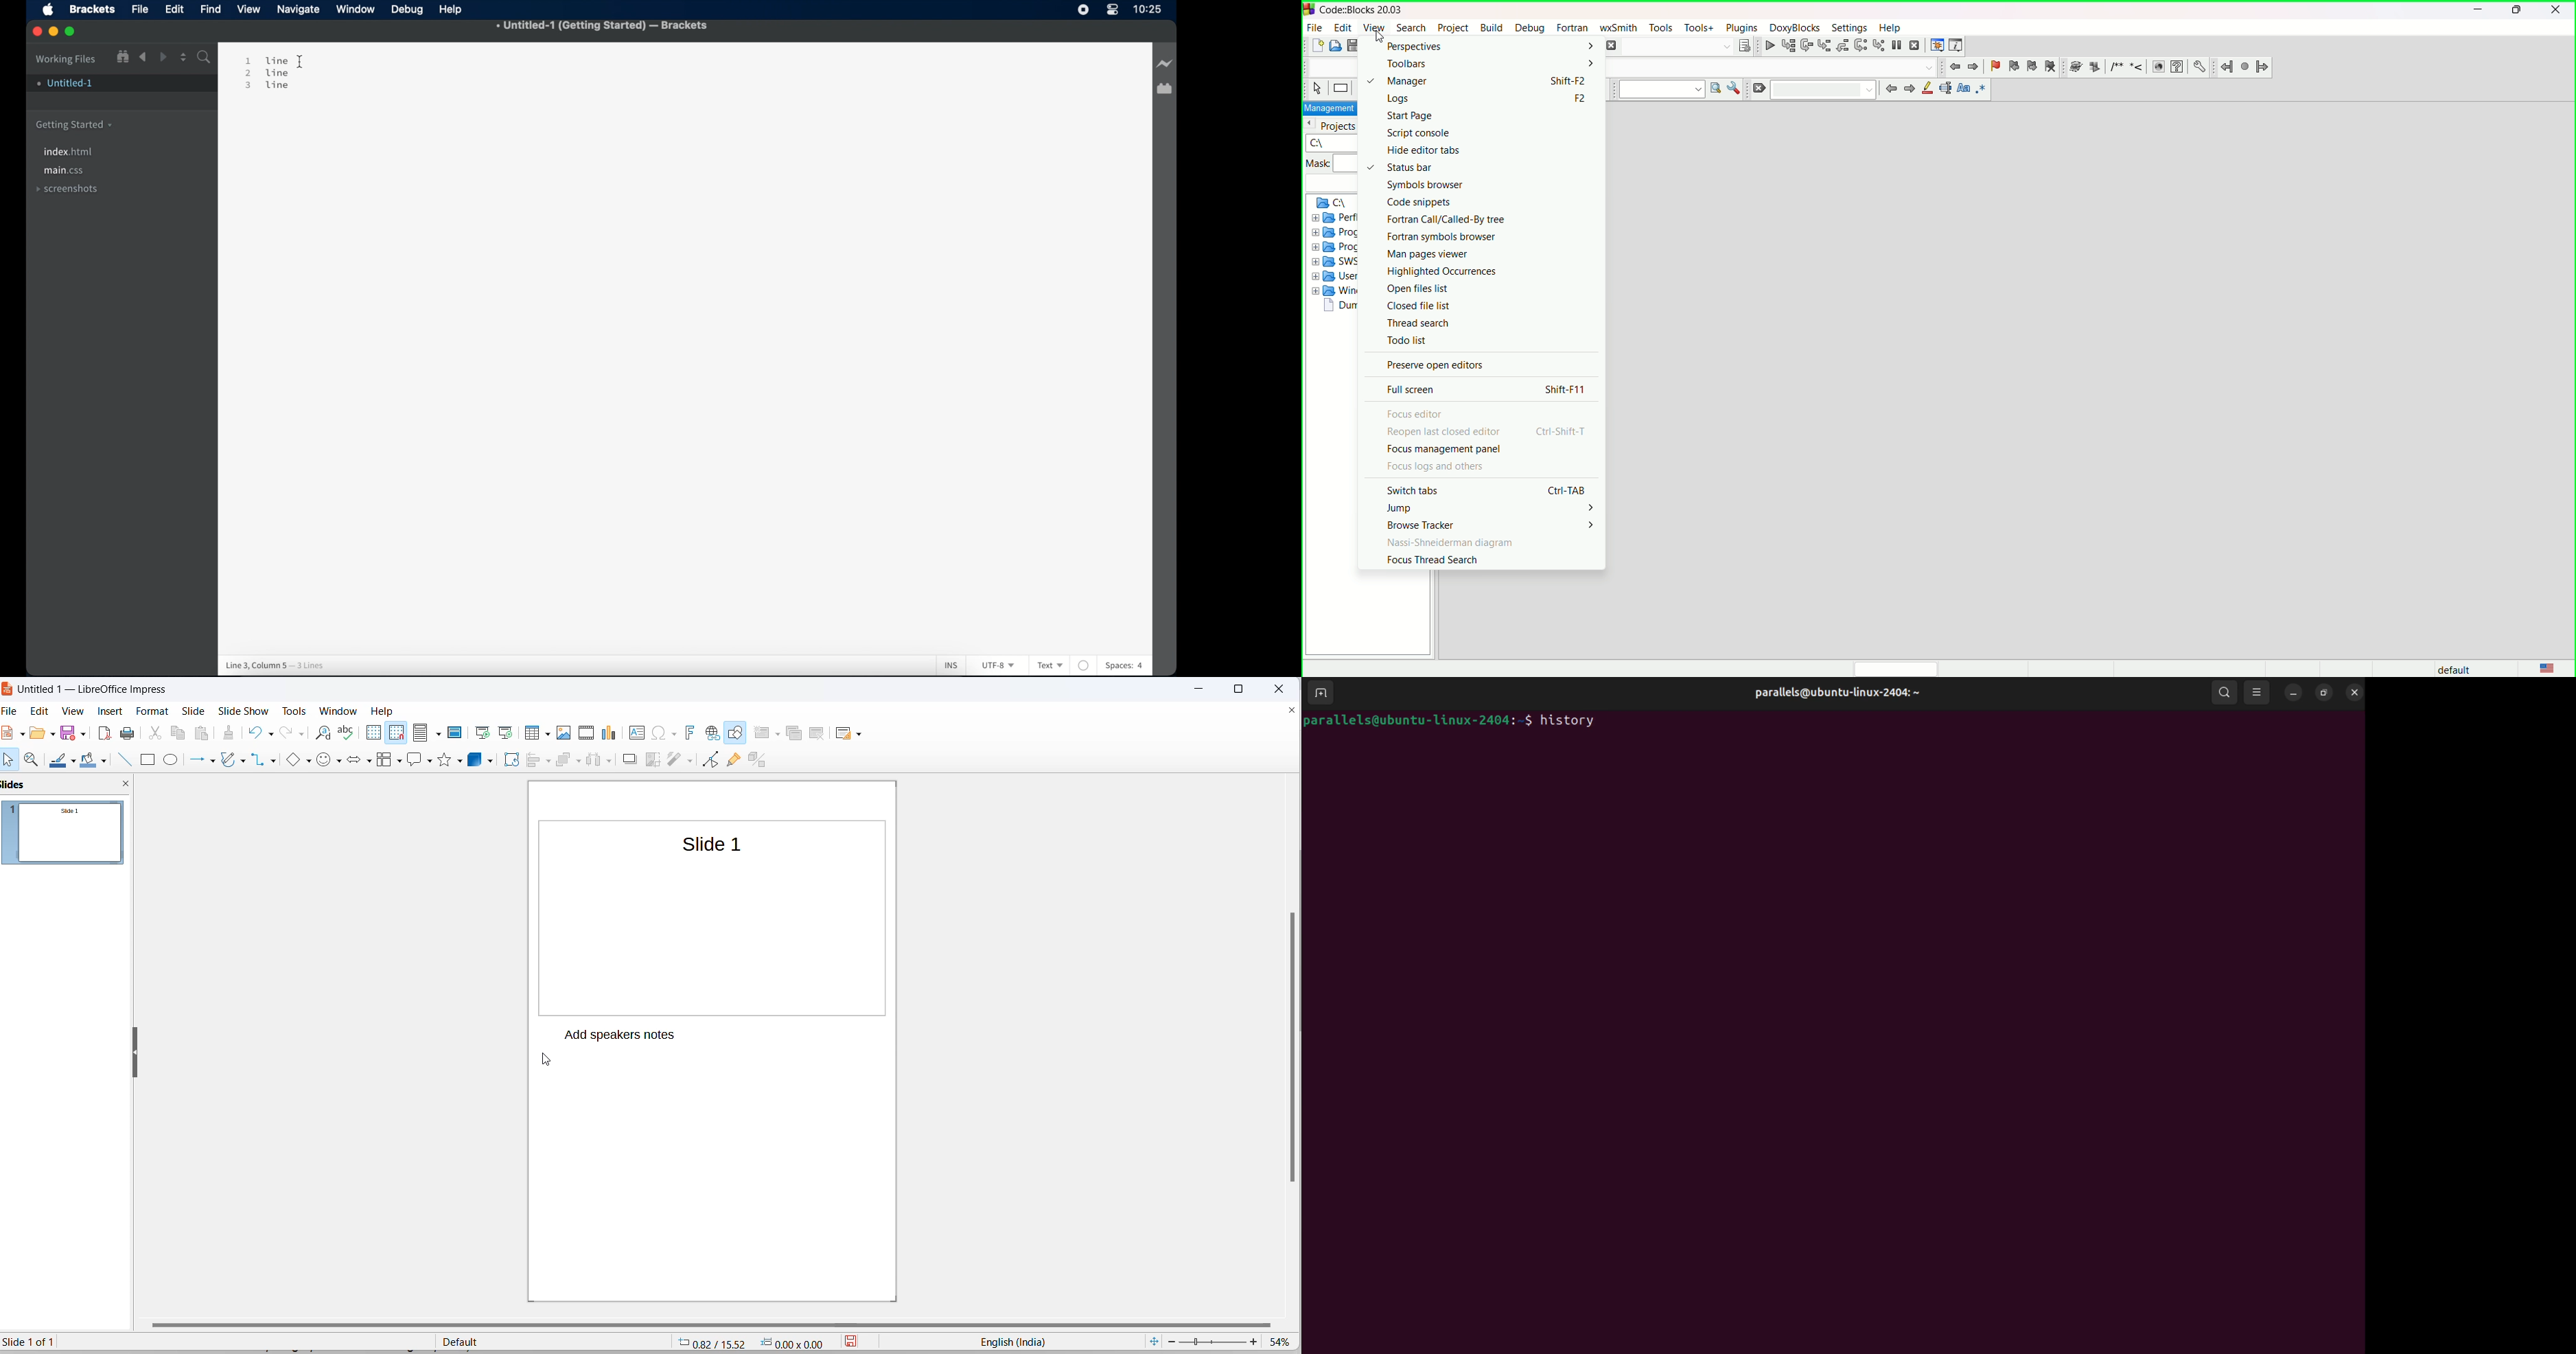 The height and width of the screenshot is (1372, 2576). Describe the element at coordinates (396, 764) in the screenshot. I see `flowchart options` at that location.